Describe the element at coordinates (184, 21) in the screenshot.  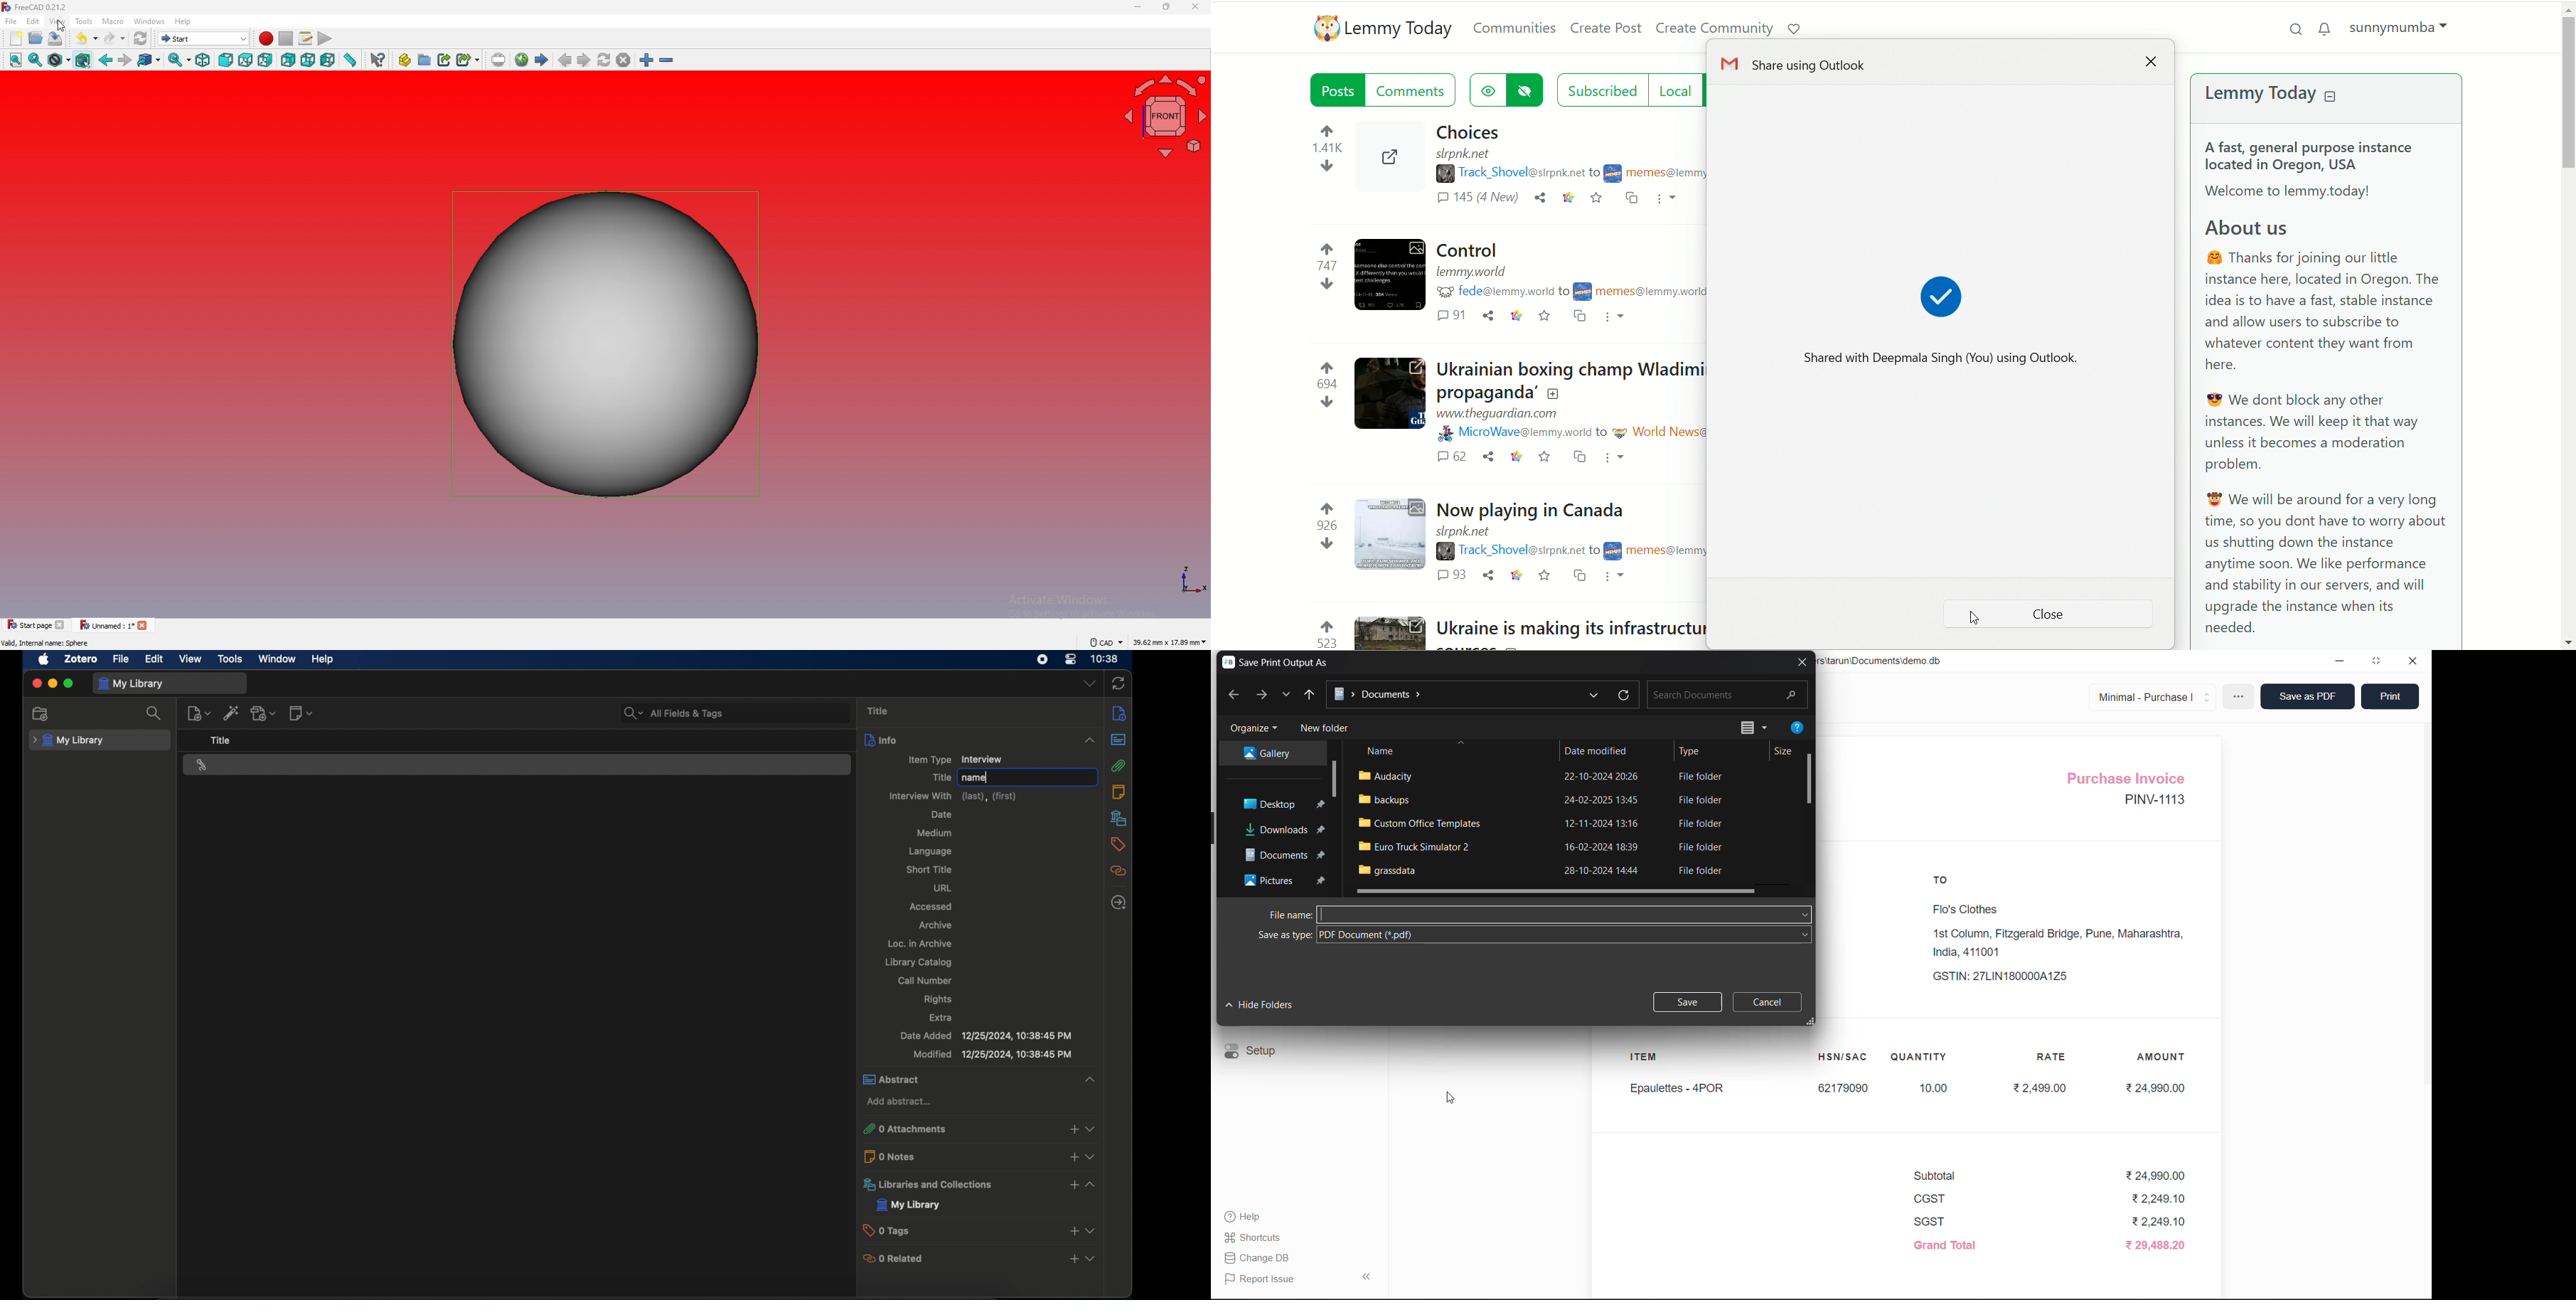
I see `help` at that location.